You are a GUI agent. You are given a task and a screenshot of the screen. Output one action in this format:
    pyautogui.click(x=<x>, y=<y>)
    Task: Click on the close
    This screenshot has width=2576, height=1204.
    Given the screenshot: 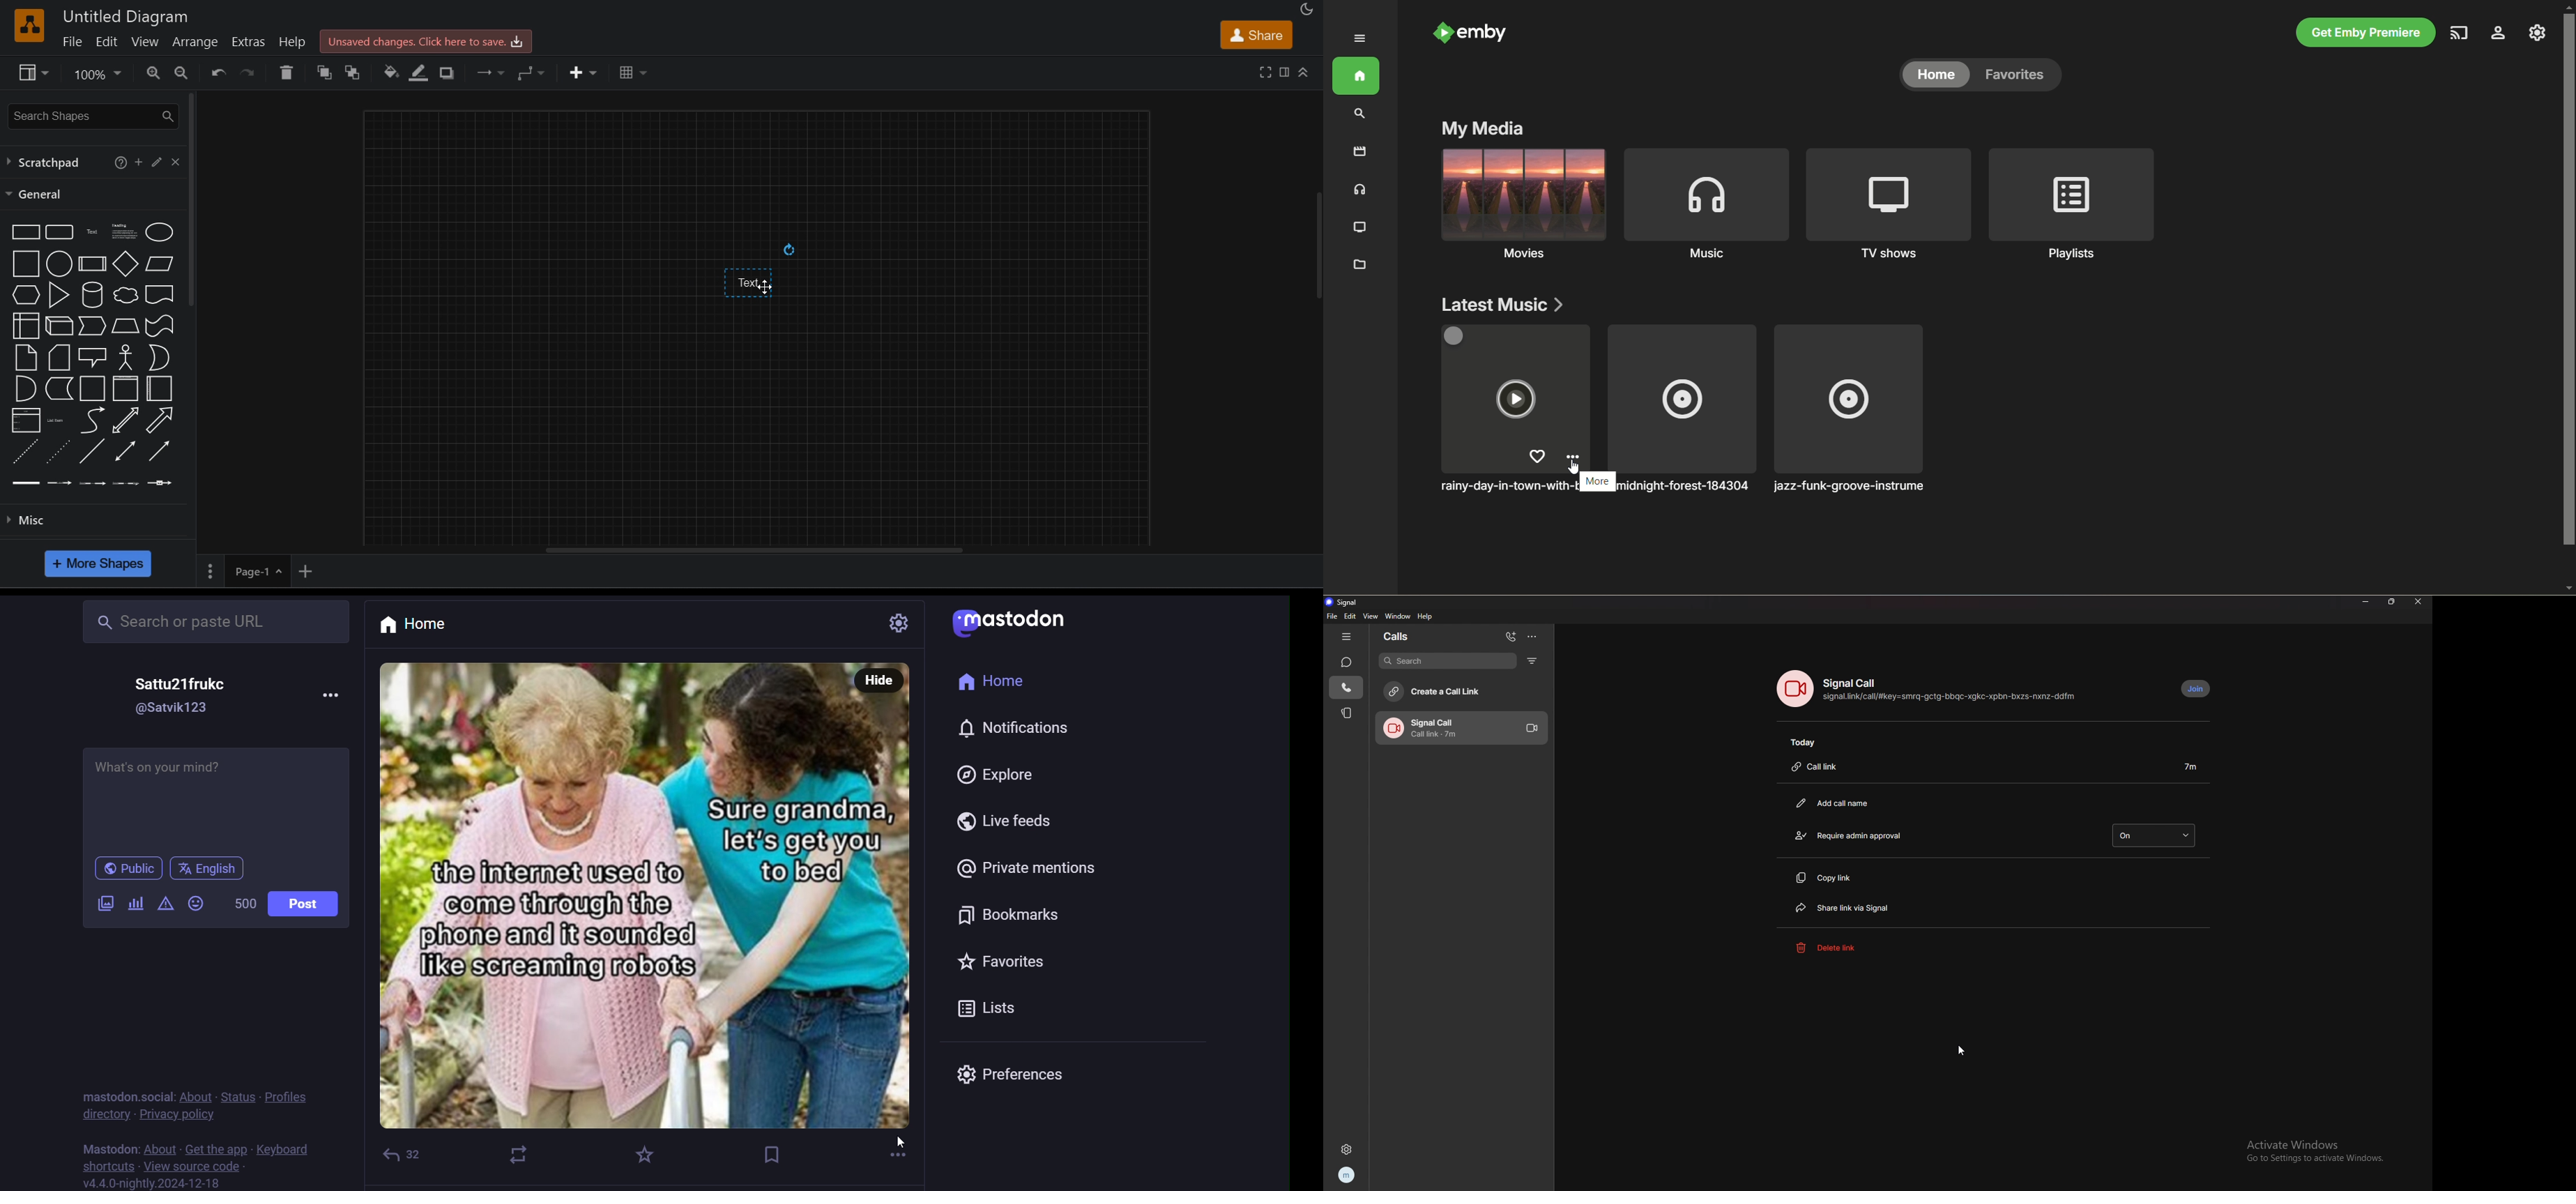 What is the action you would take?
    pyautogui.click(x=176, y=162)
    